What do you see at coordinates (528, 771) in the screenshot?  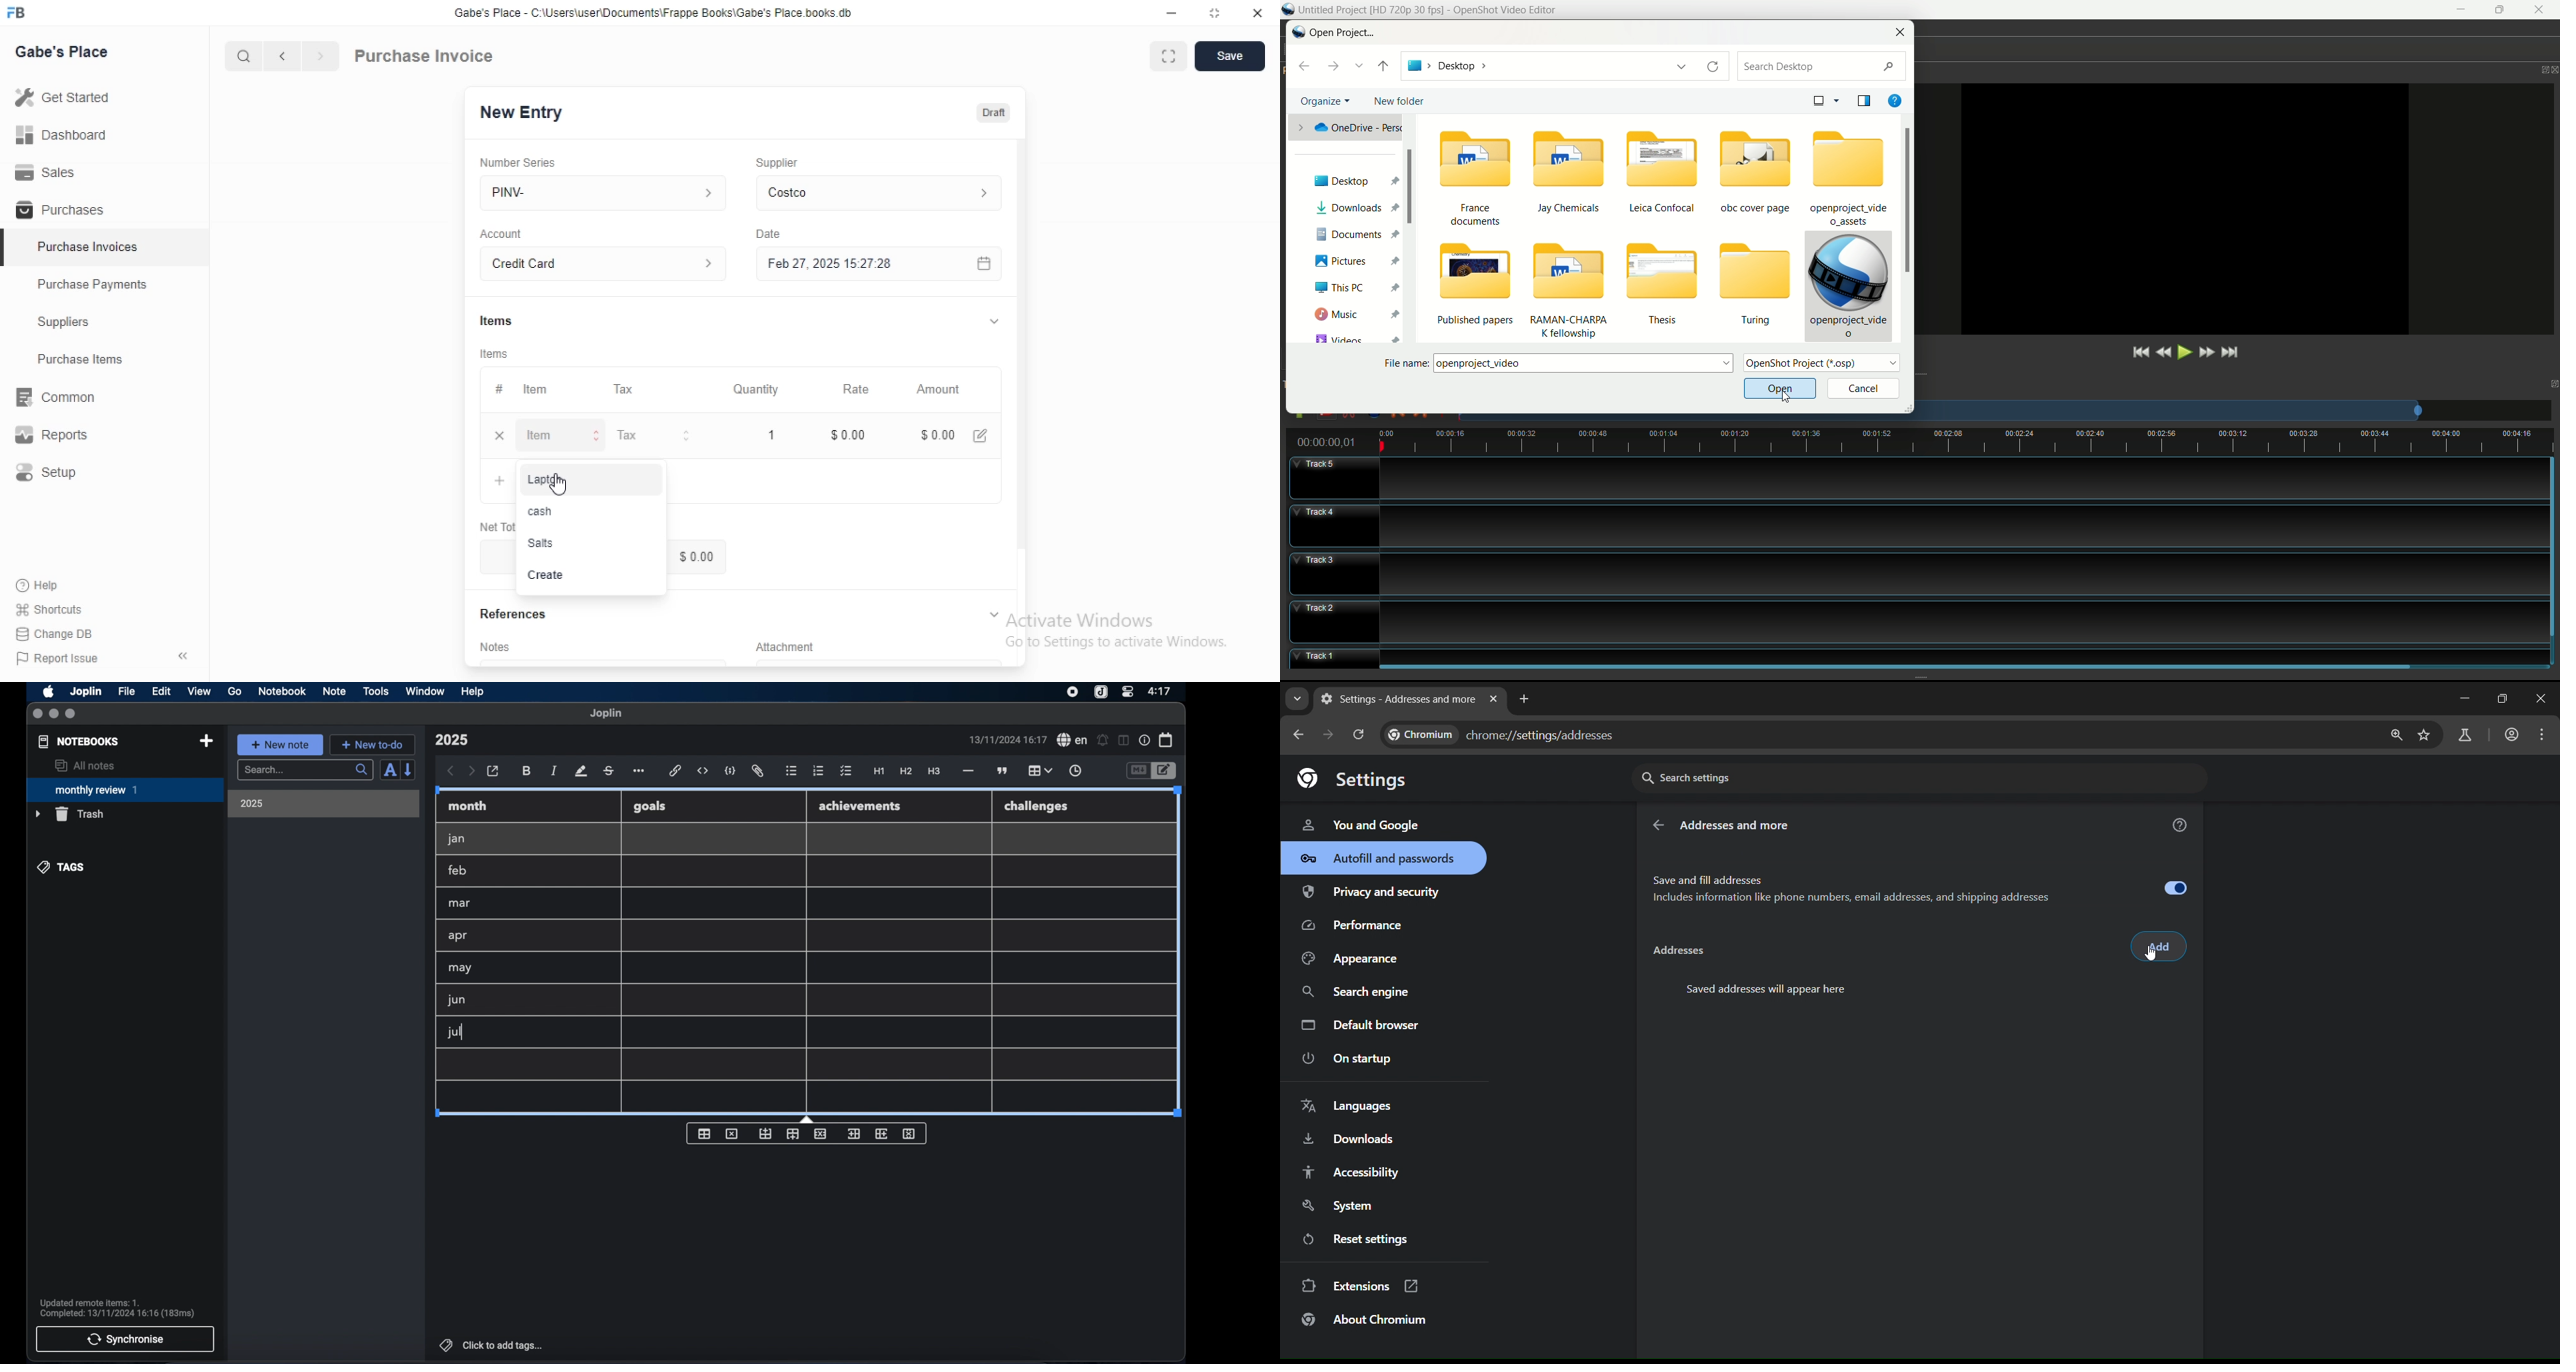 I see `bold` at bounding box center [528, 771].